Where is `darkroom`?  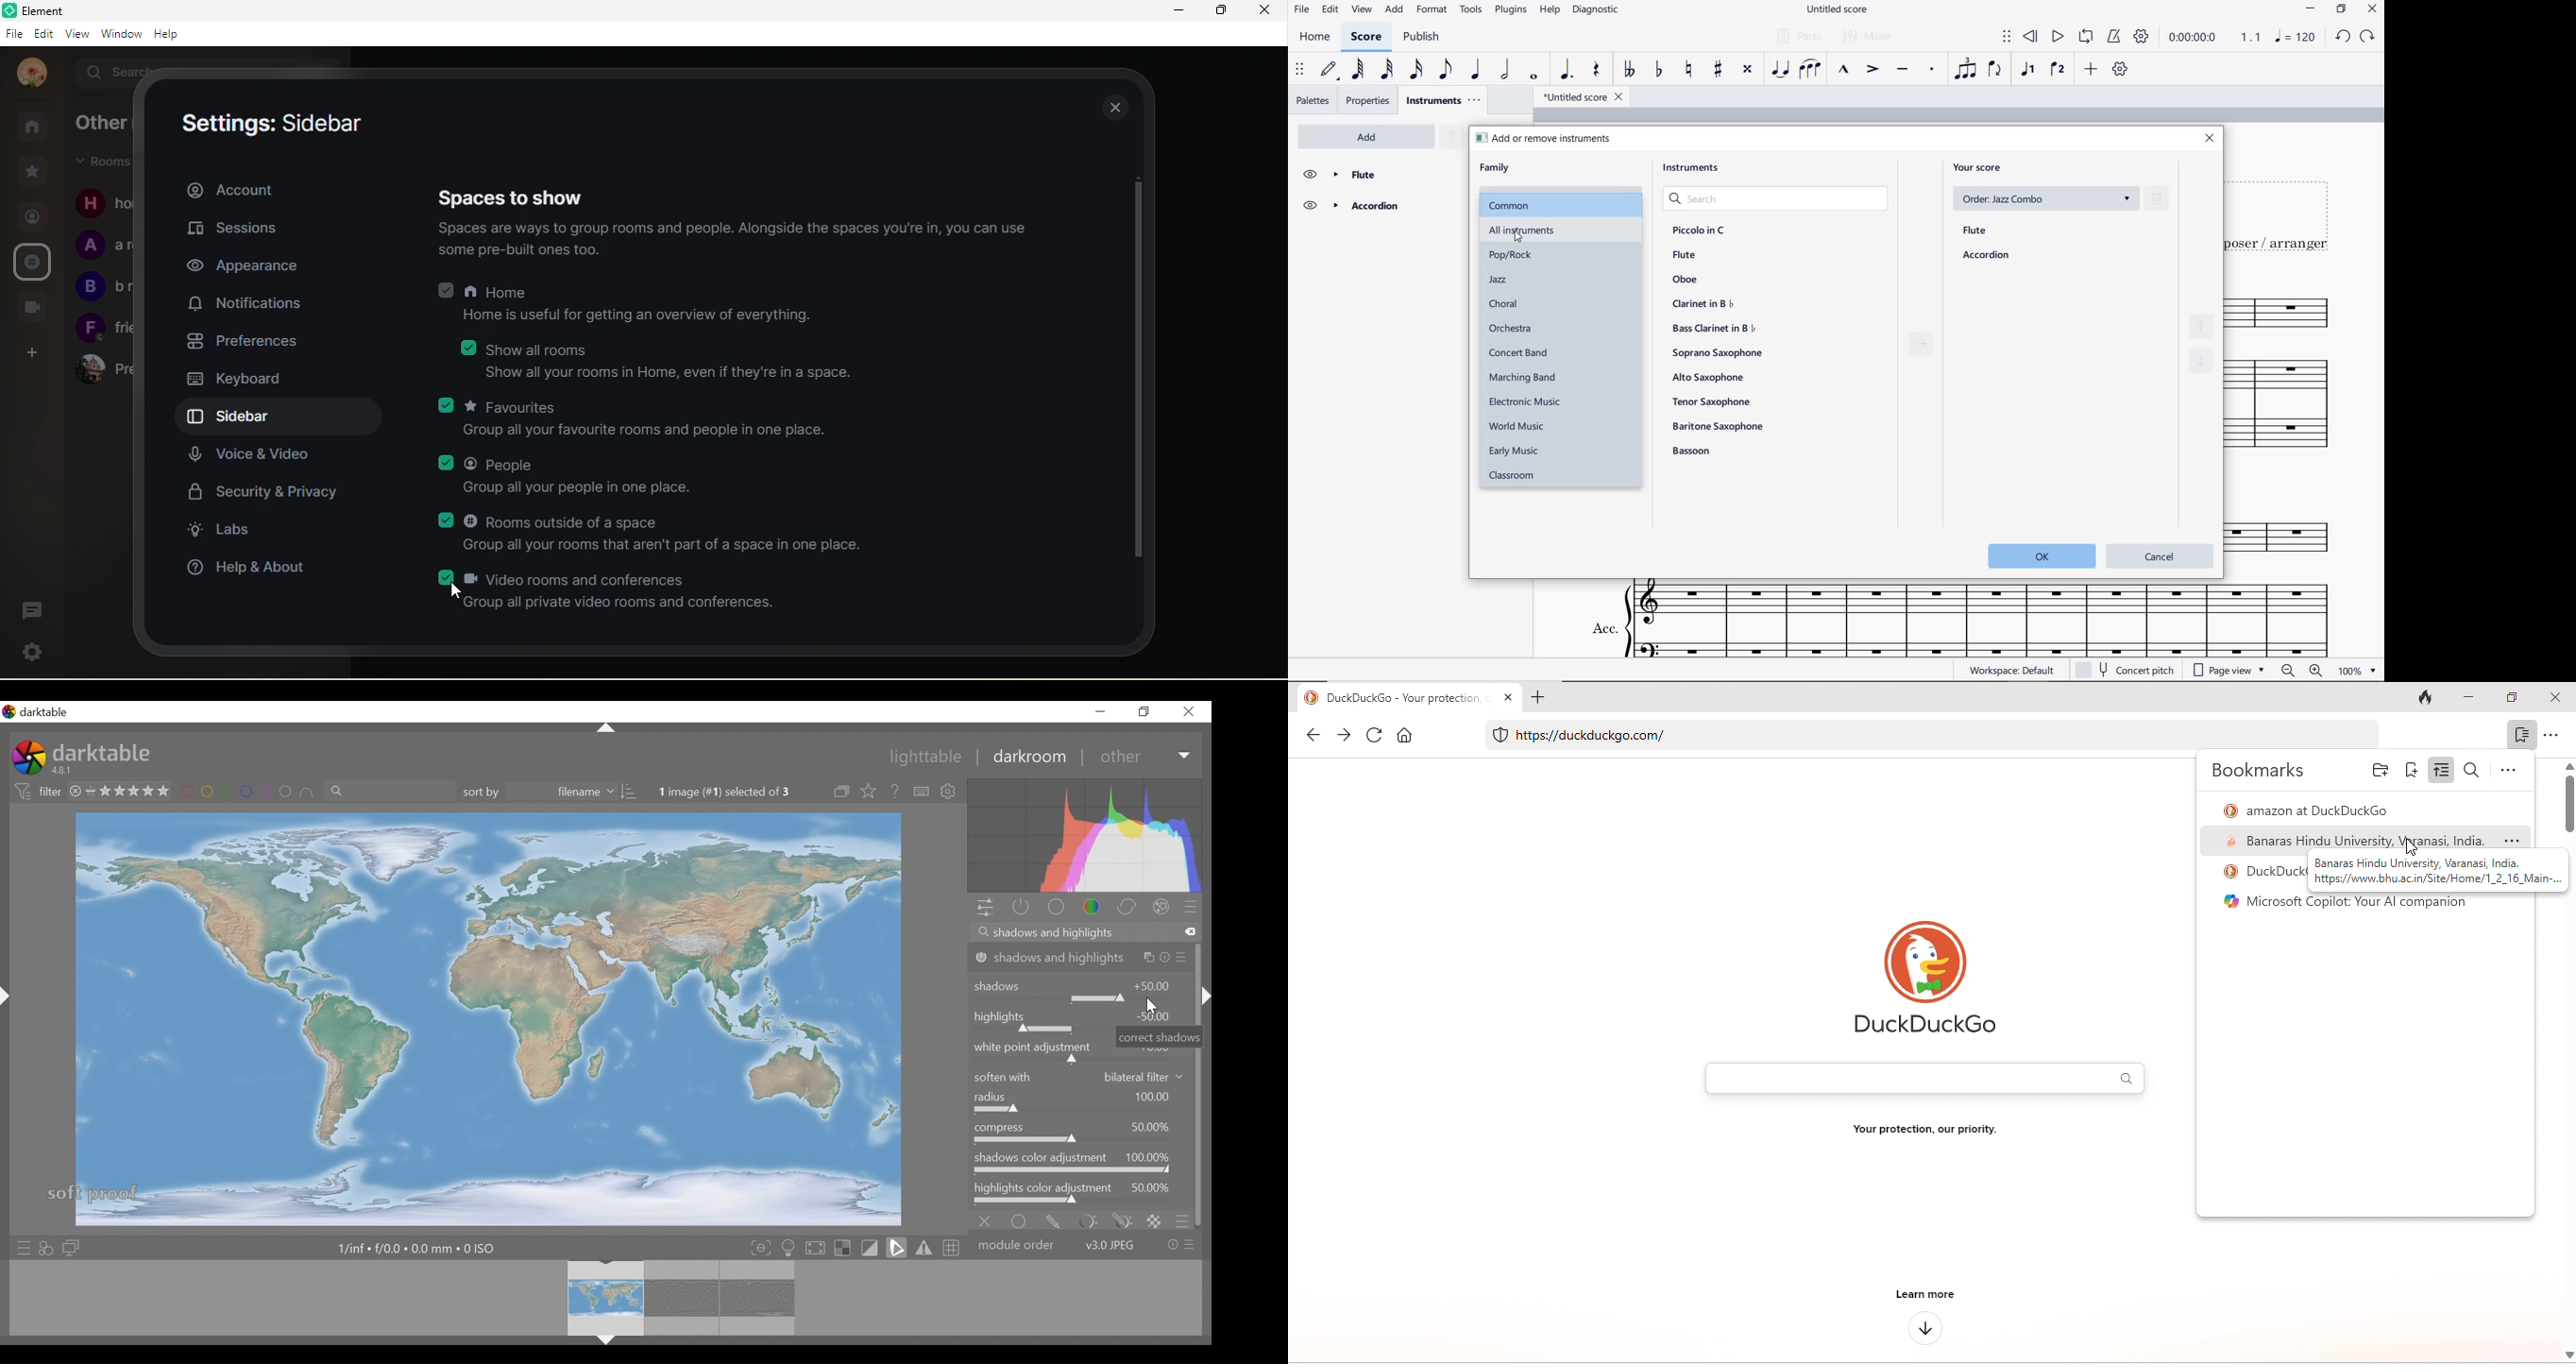 darkroom is located at coordinates (1031, 758).